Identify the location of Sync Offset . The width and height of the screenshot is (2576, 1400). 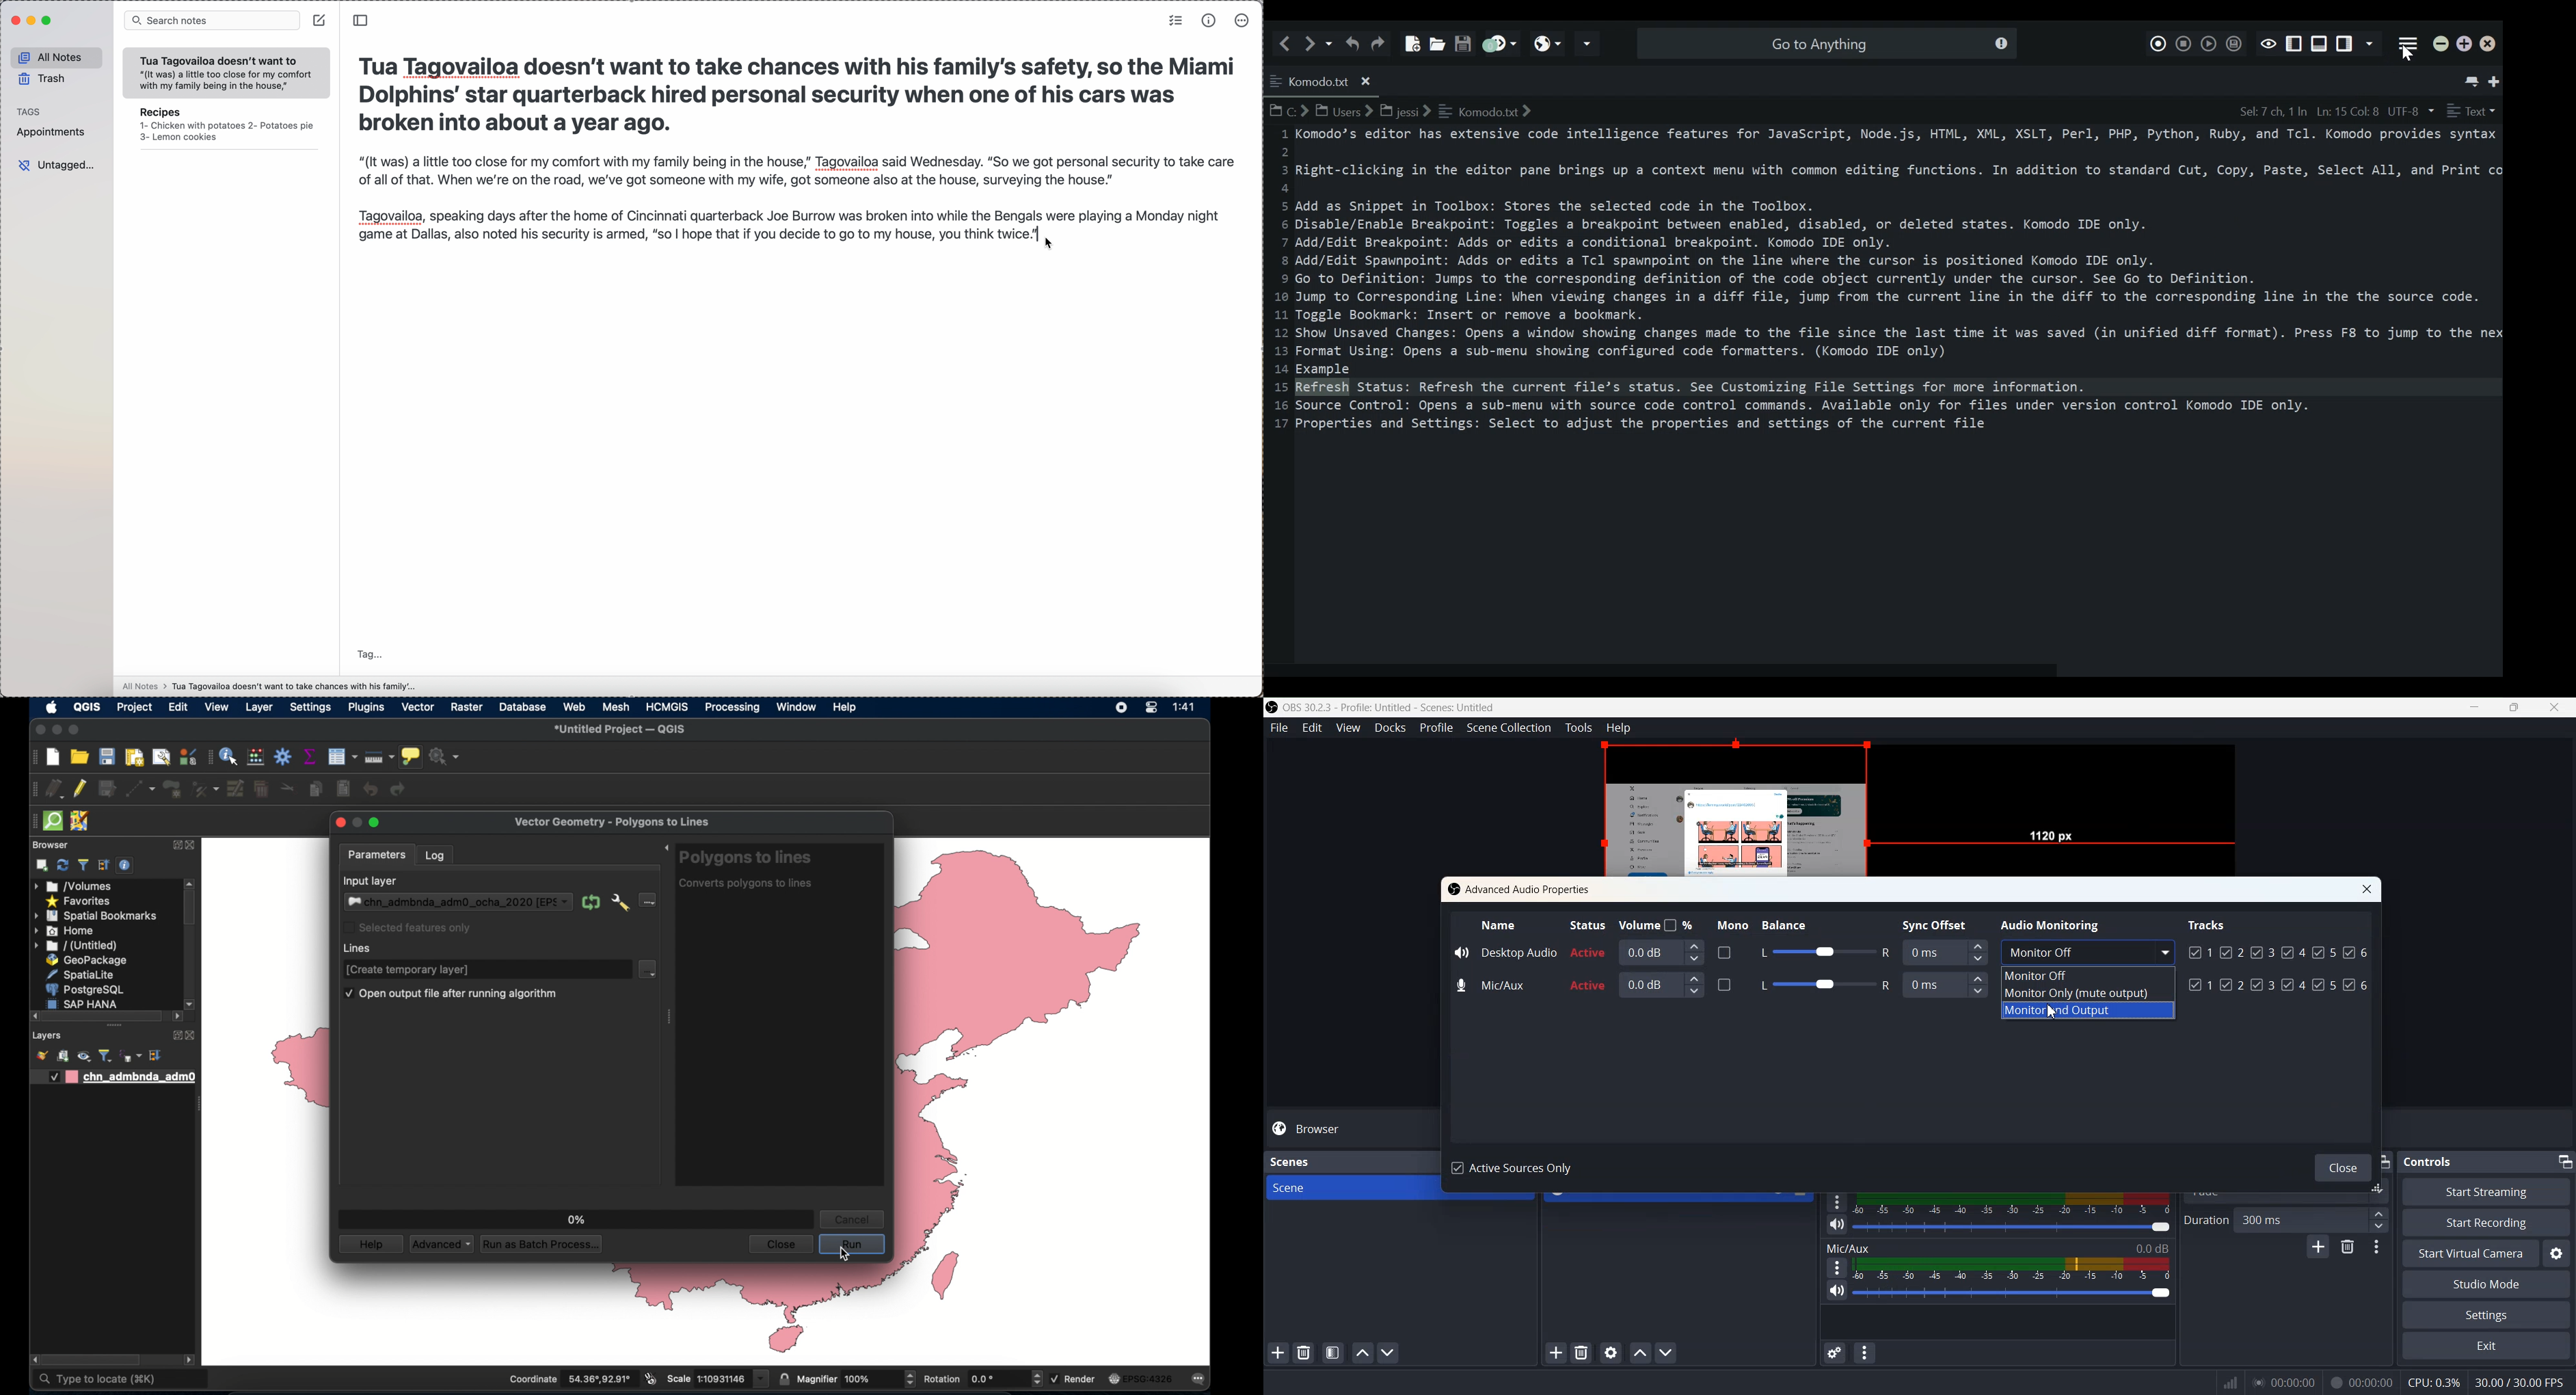
(1944, 951).